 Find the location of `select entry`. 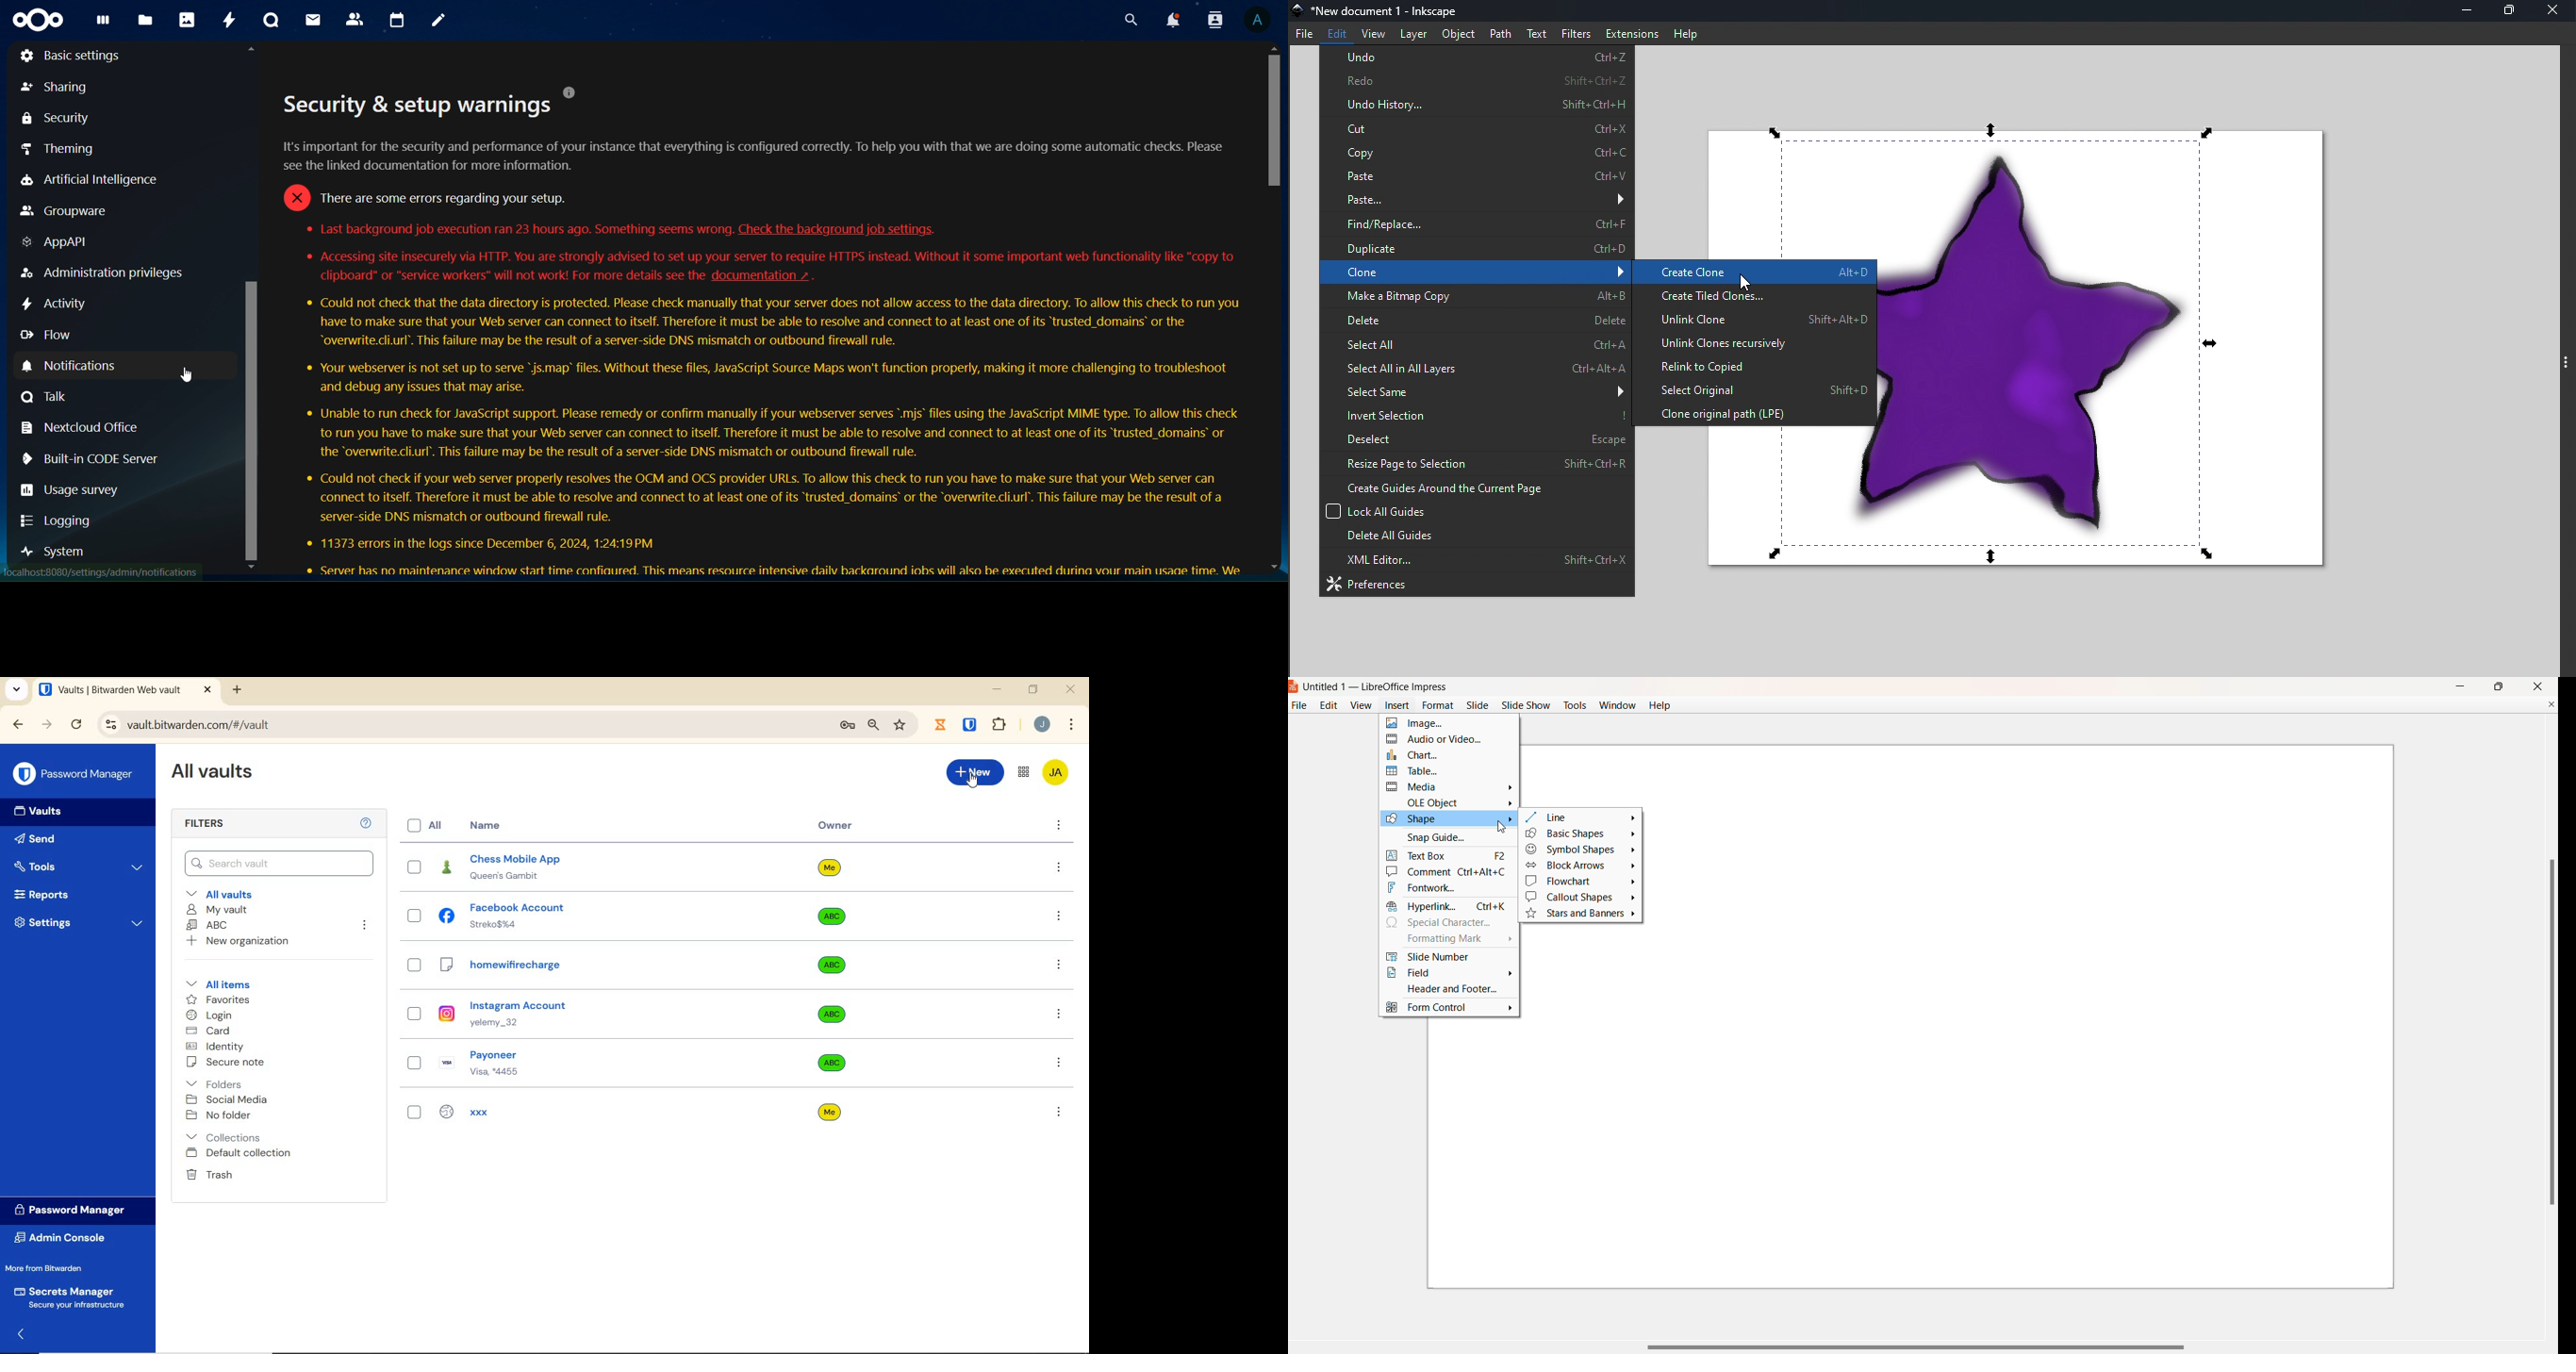

select entry is located at coordinates (415, 866).